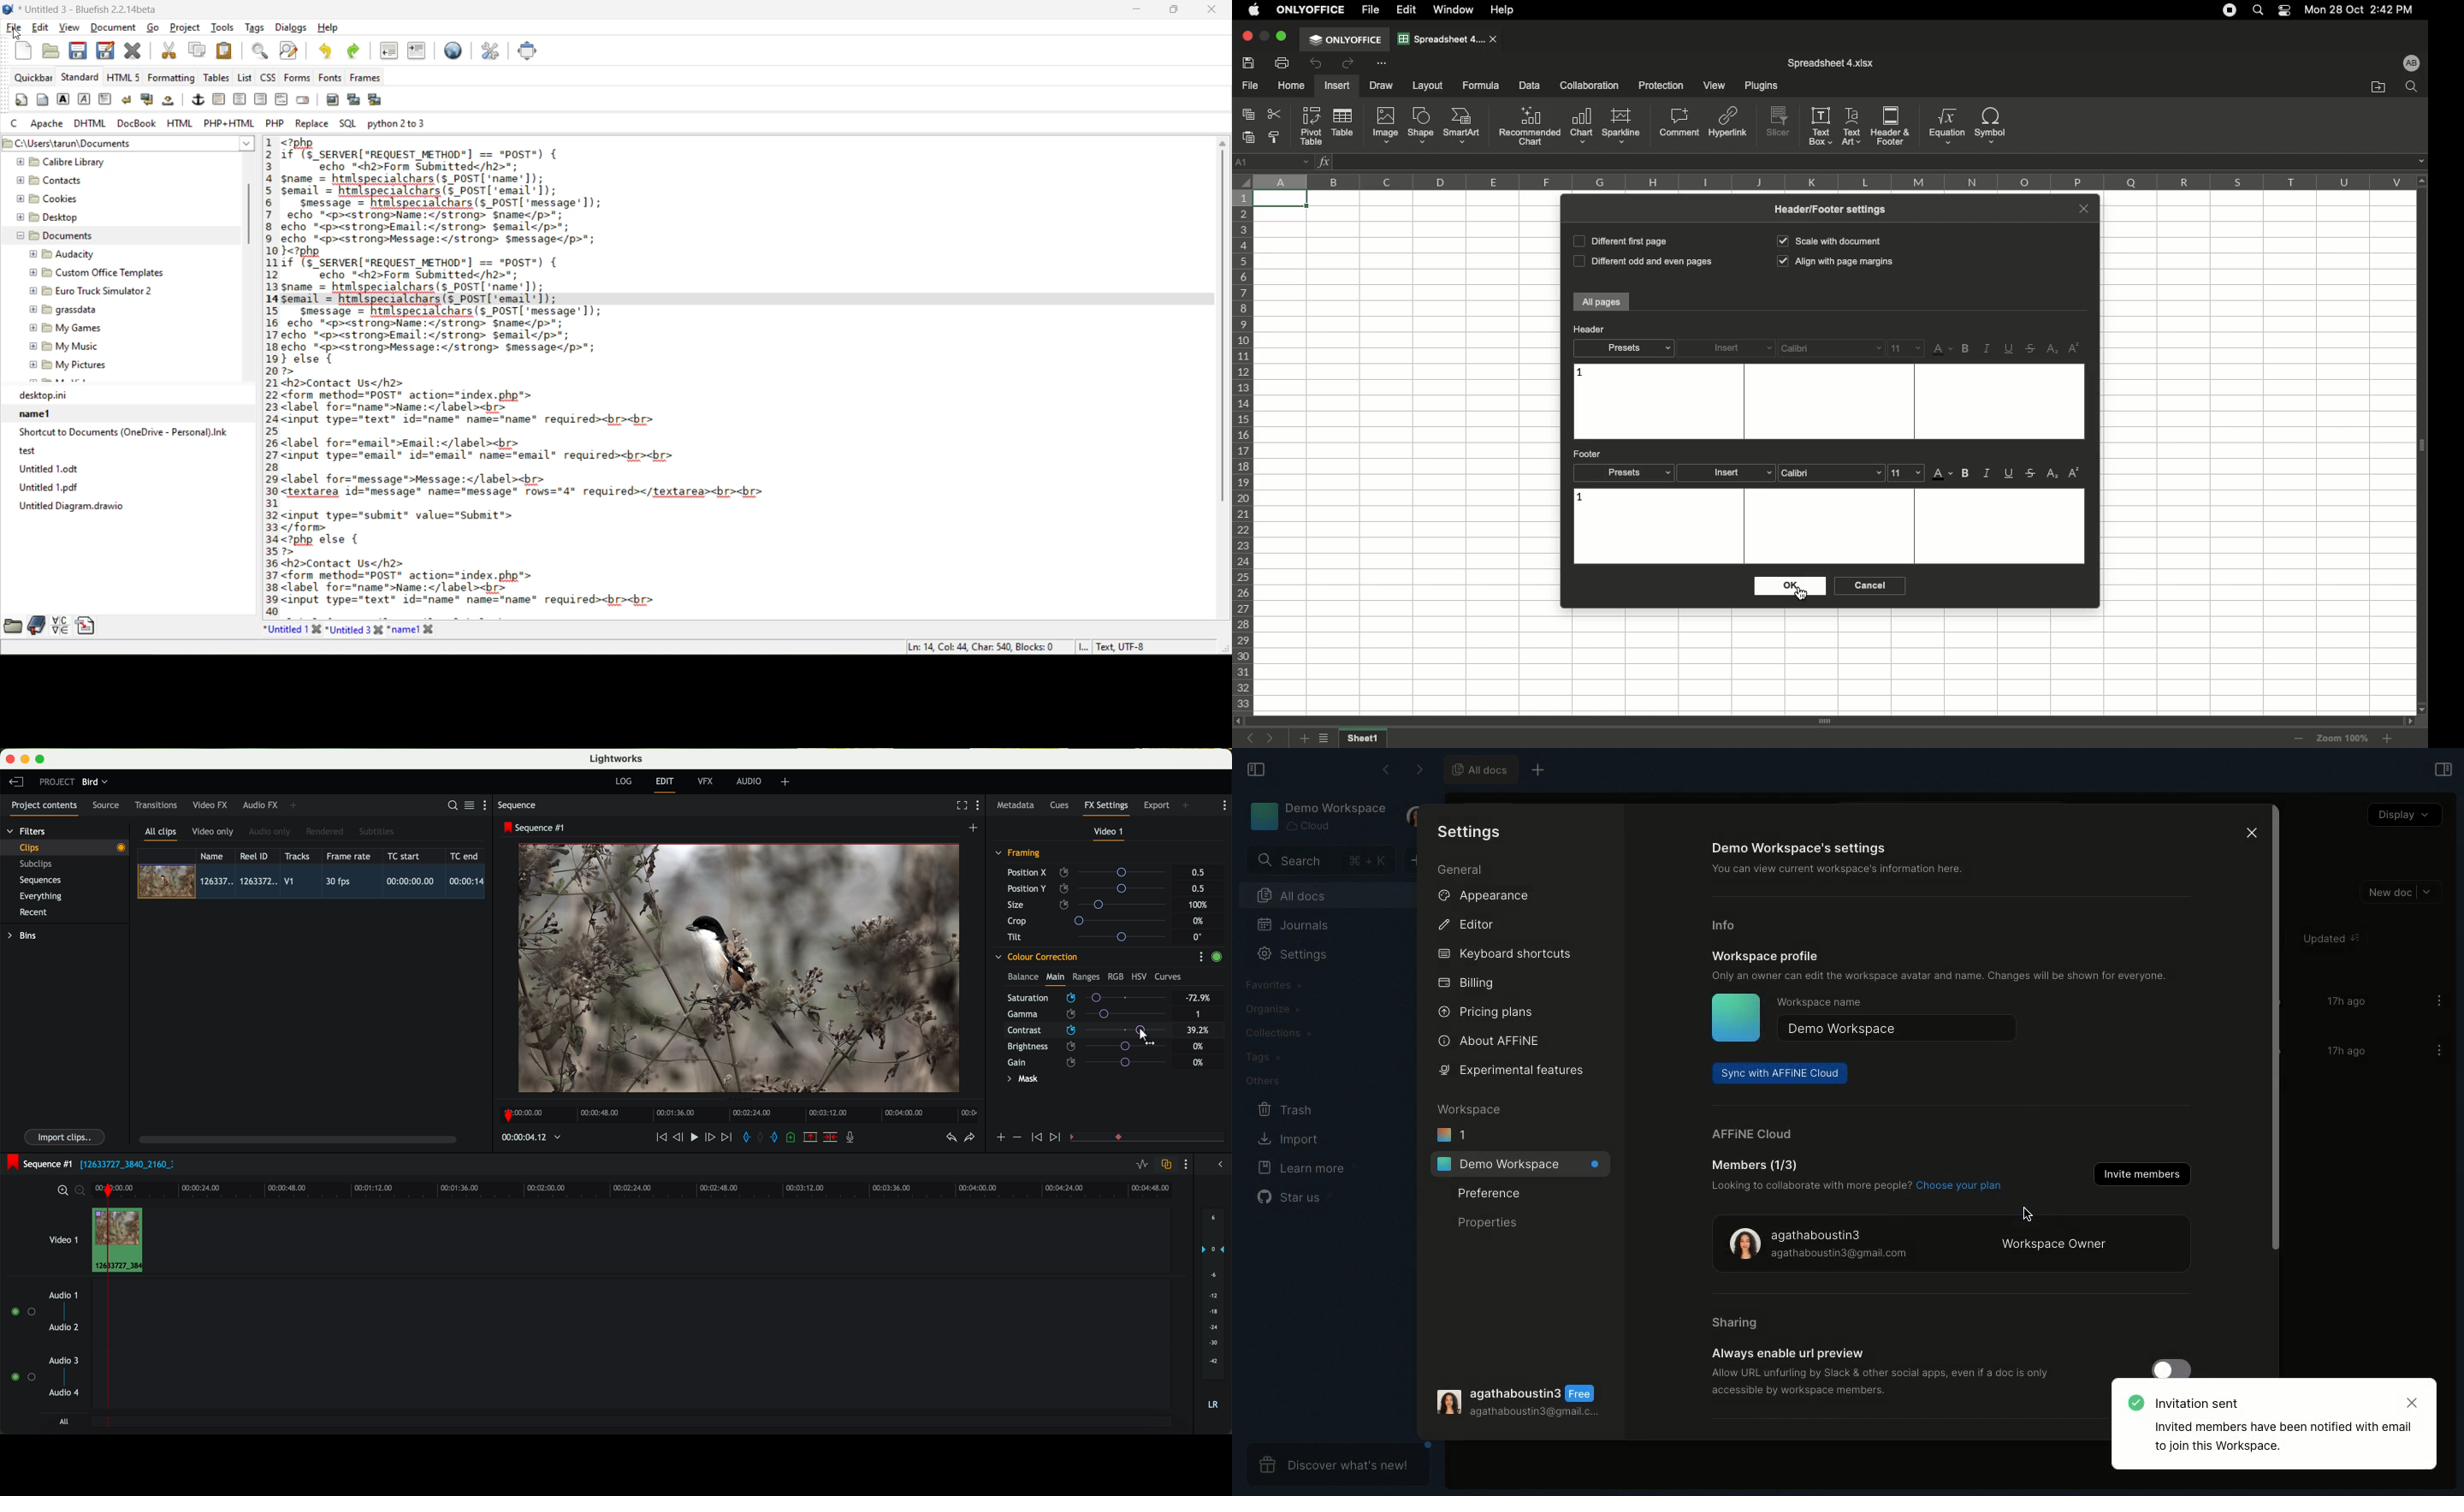  Describe the element at coordinates (1293, 924) in the screenshot. I see `Journals` at that location.